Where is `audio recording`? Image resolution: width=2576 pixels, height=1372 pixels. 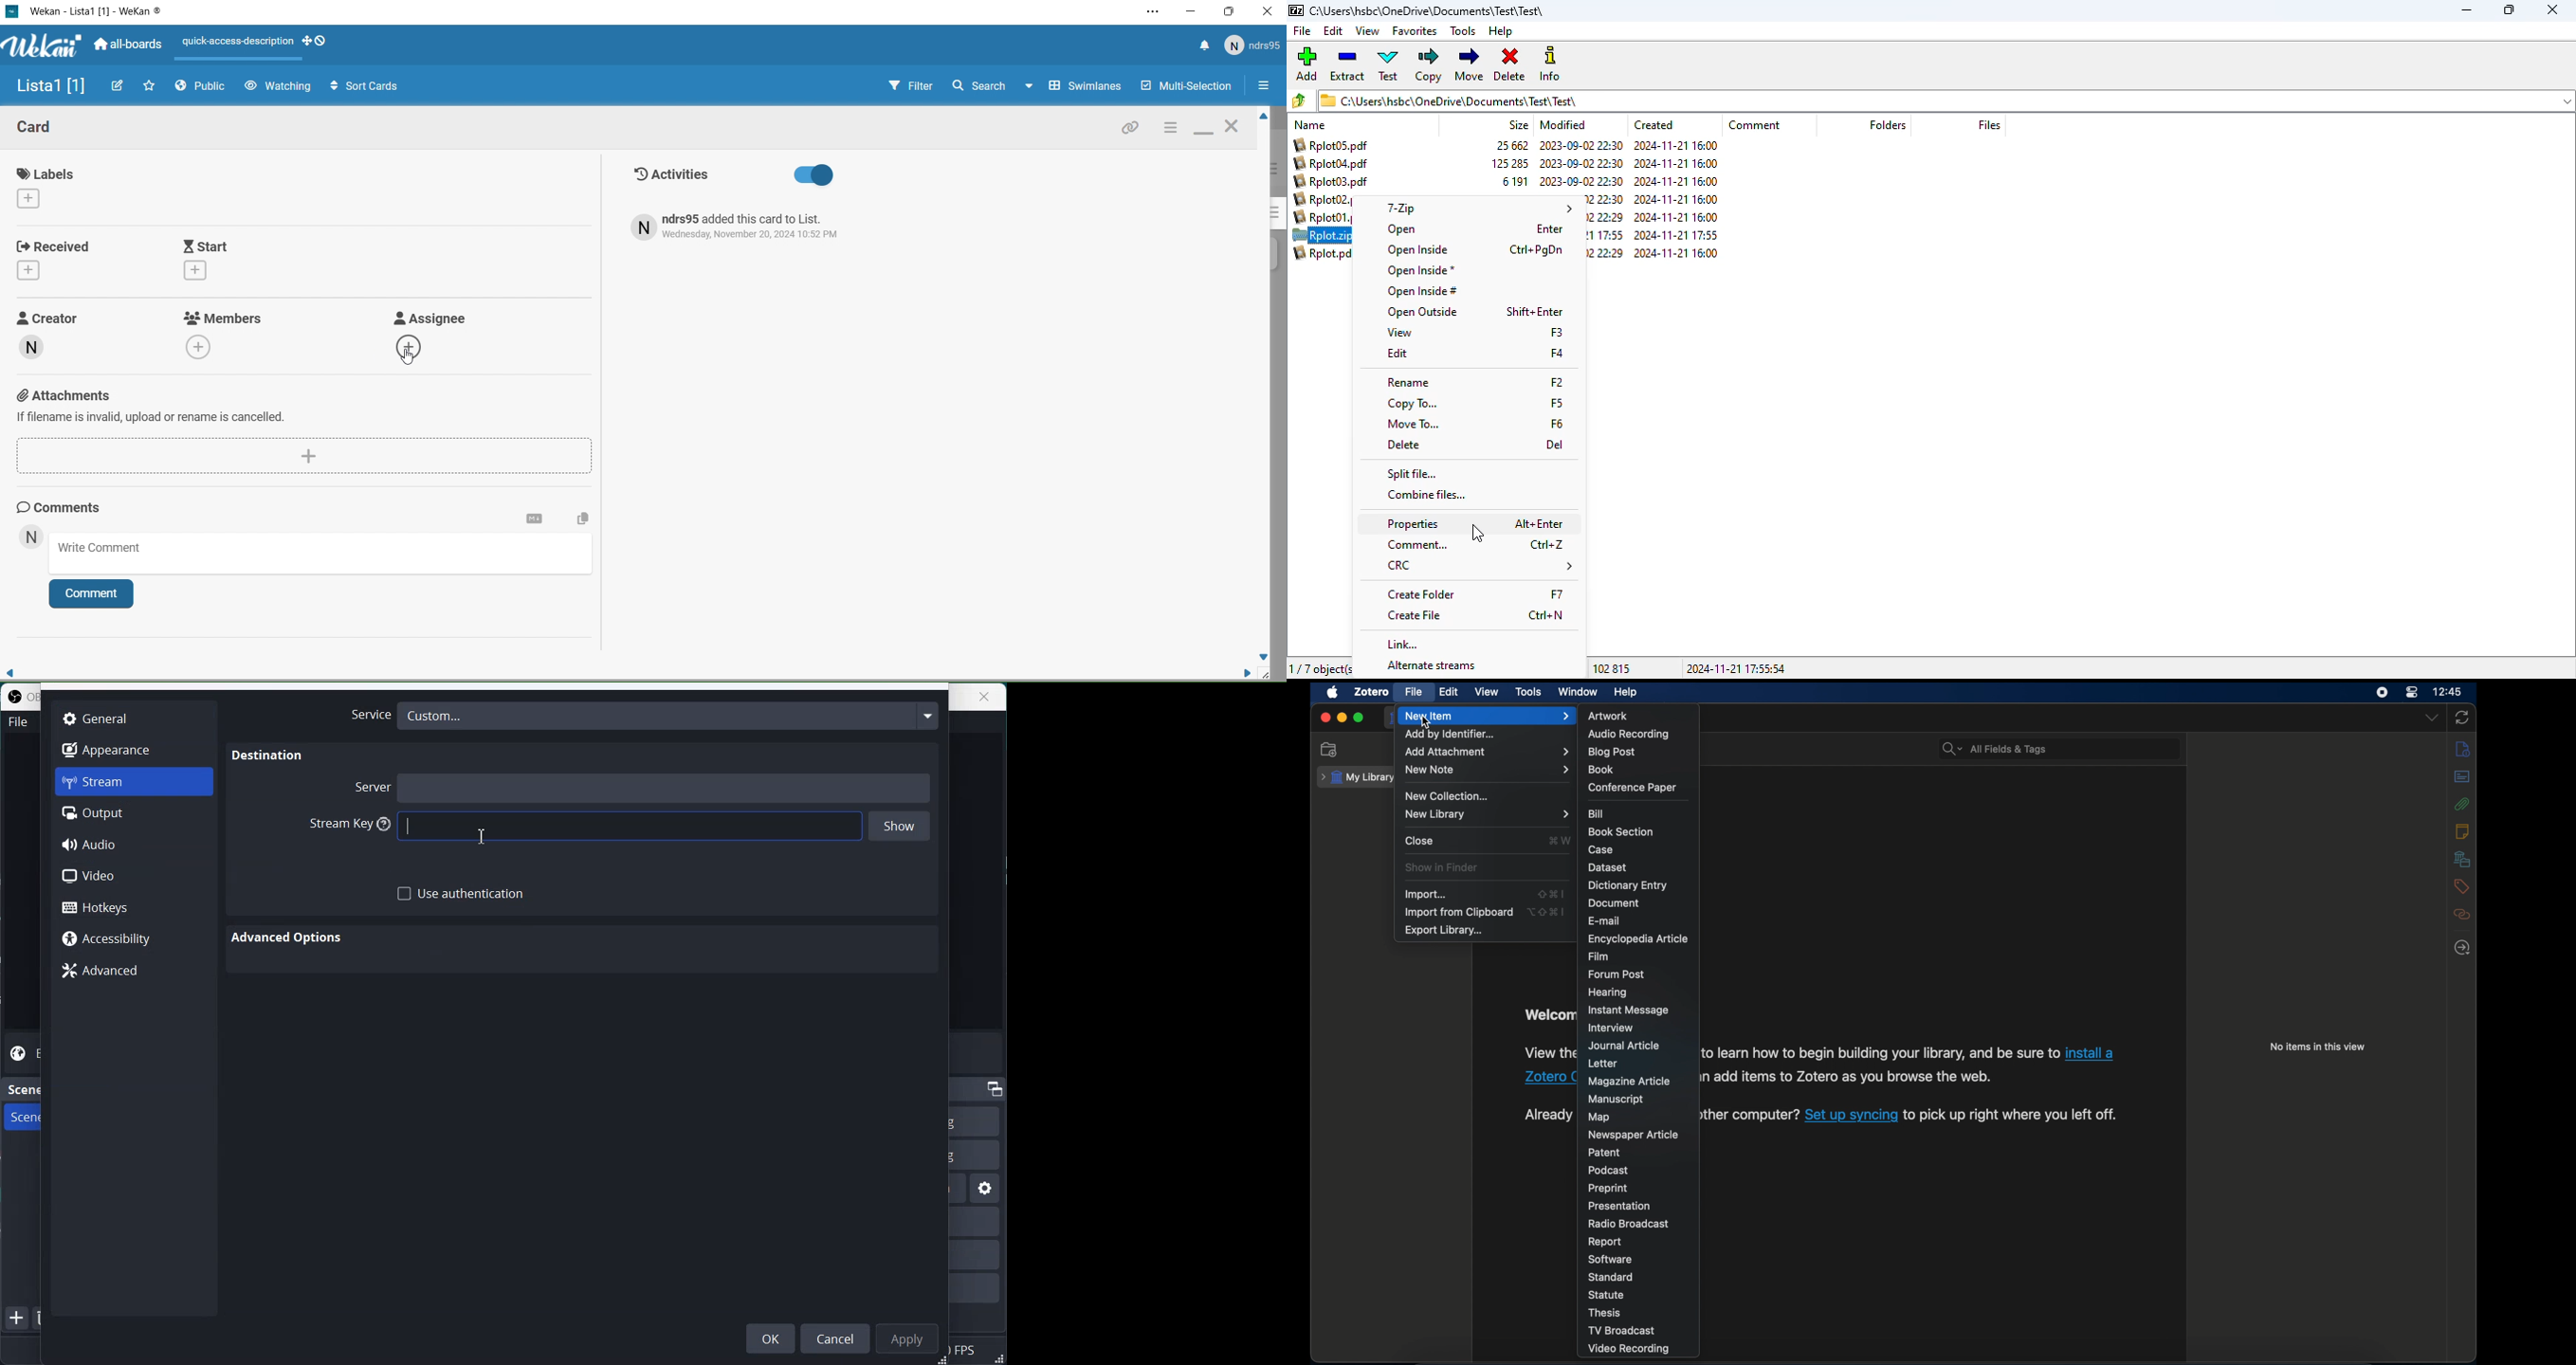 audio recording is located at coordinates (1630, 734).